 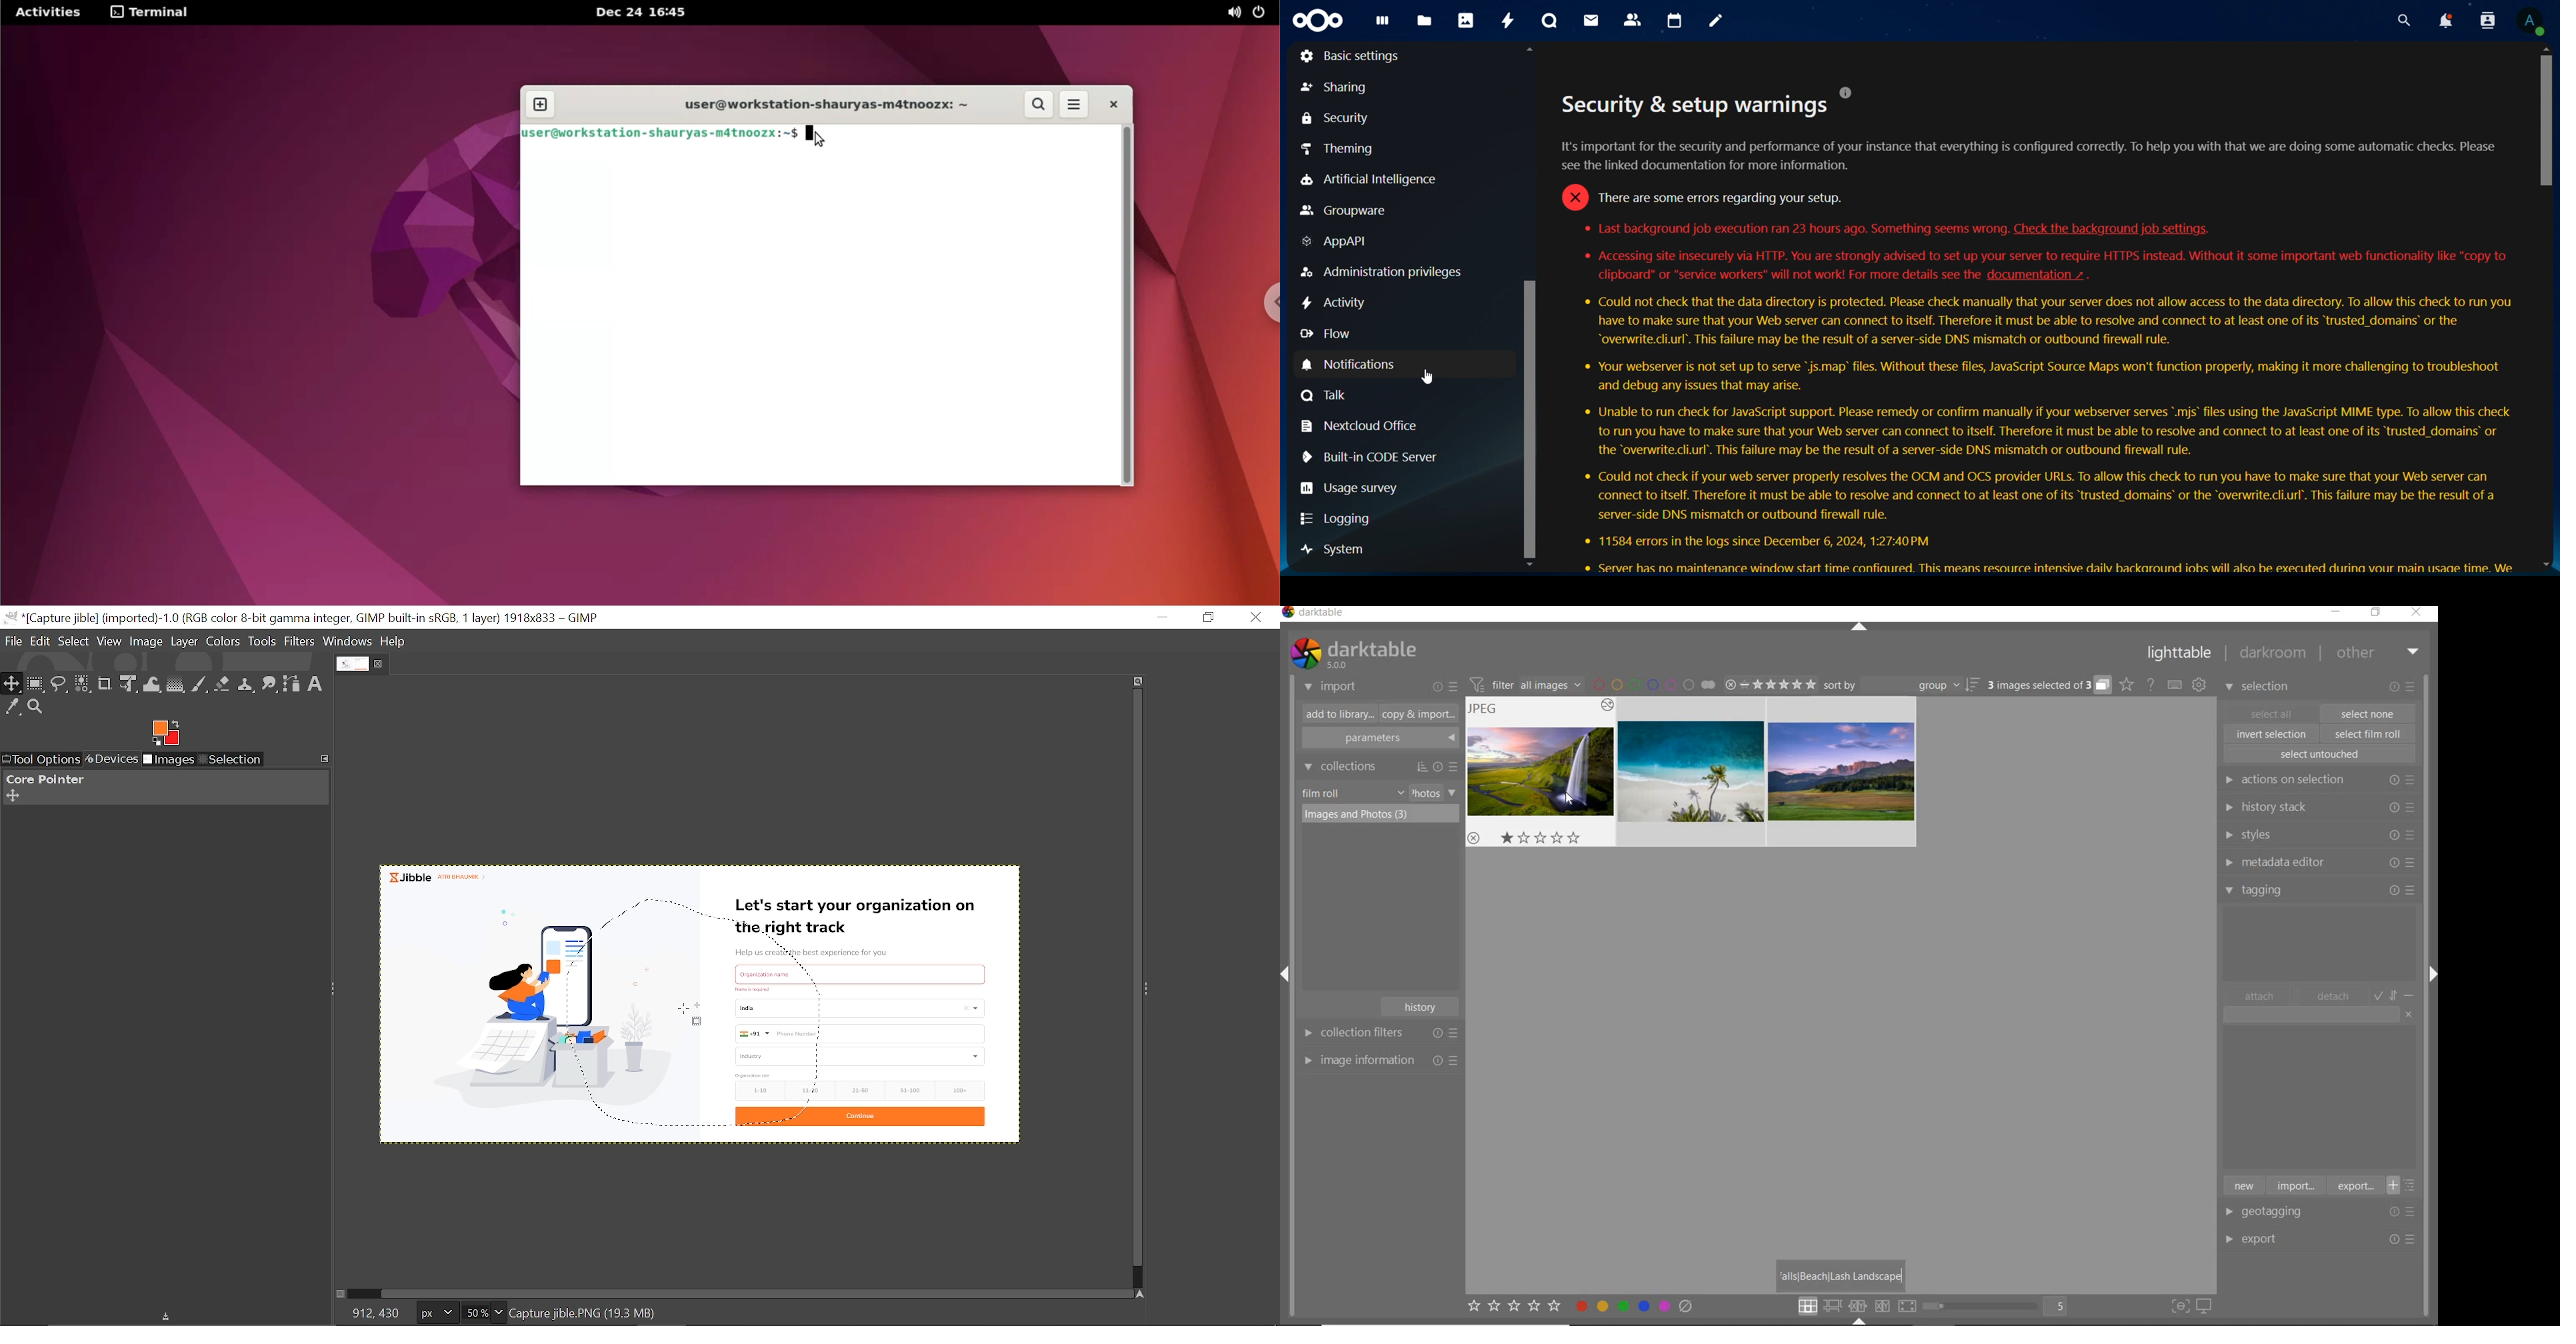 I want to click on toggle list, so click(x=2406, y=1185).